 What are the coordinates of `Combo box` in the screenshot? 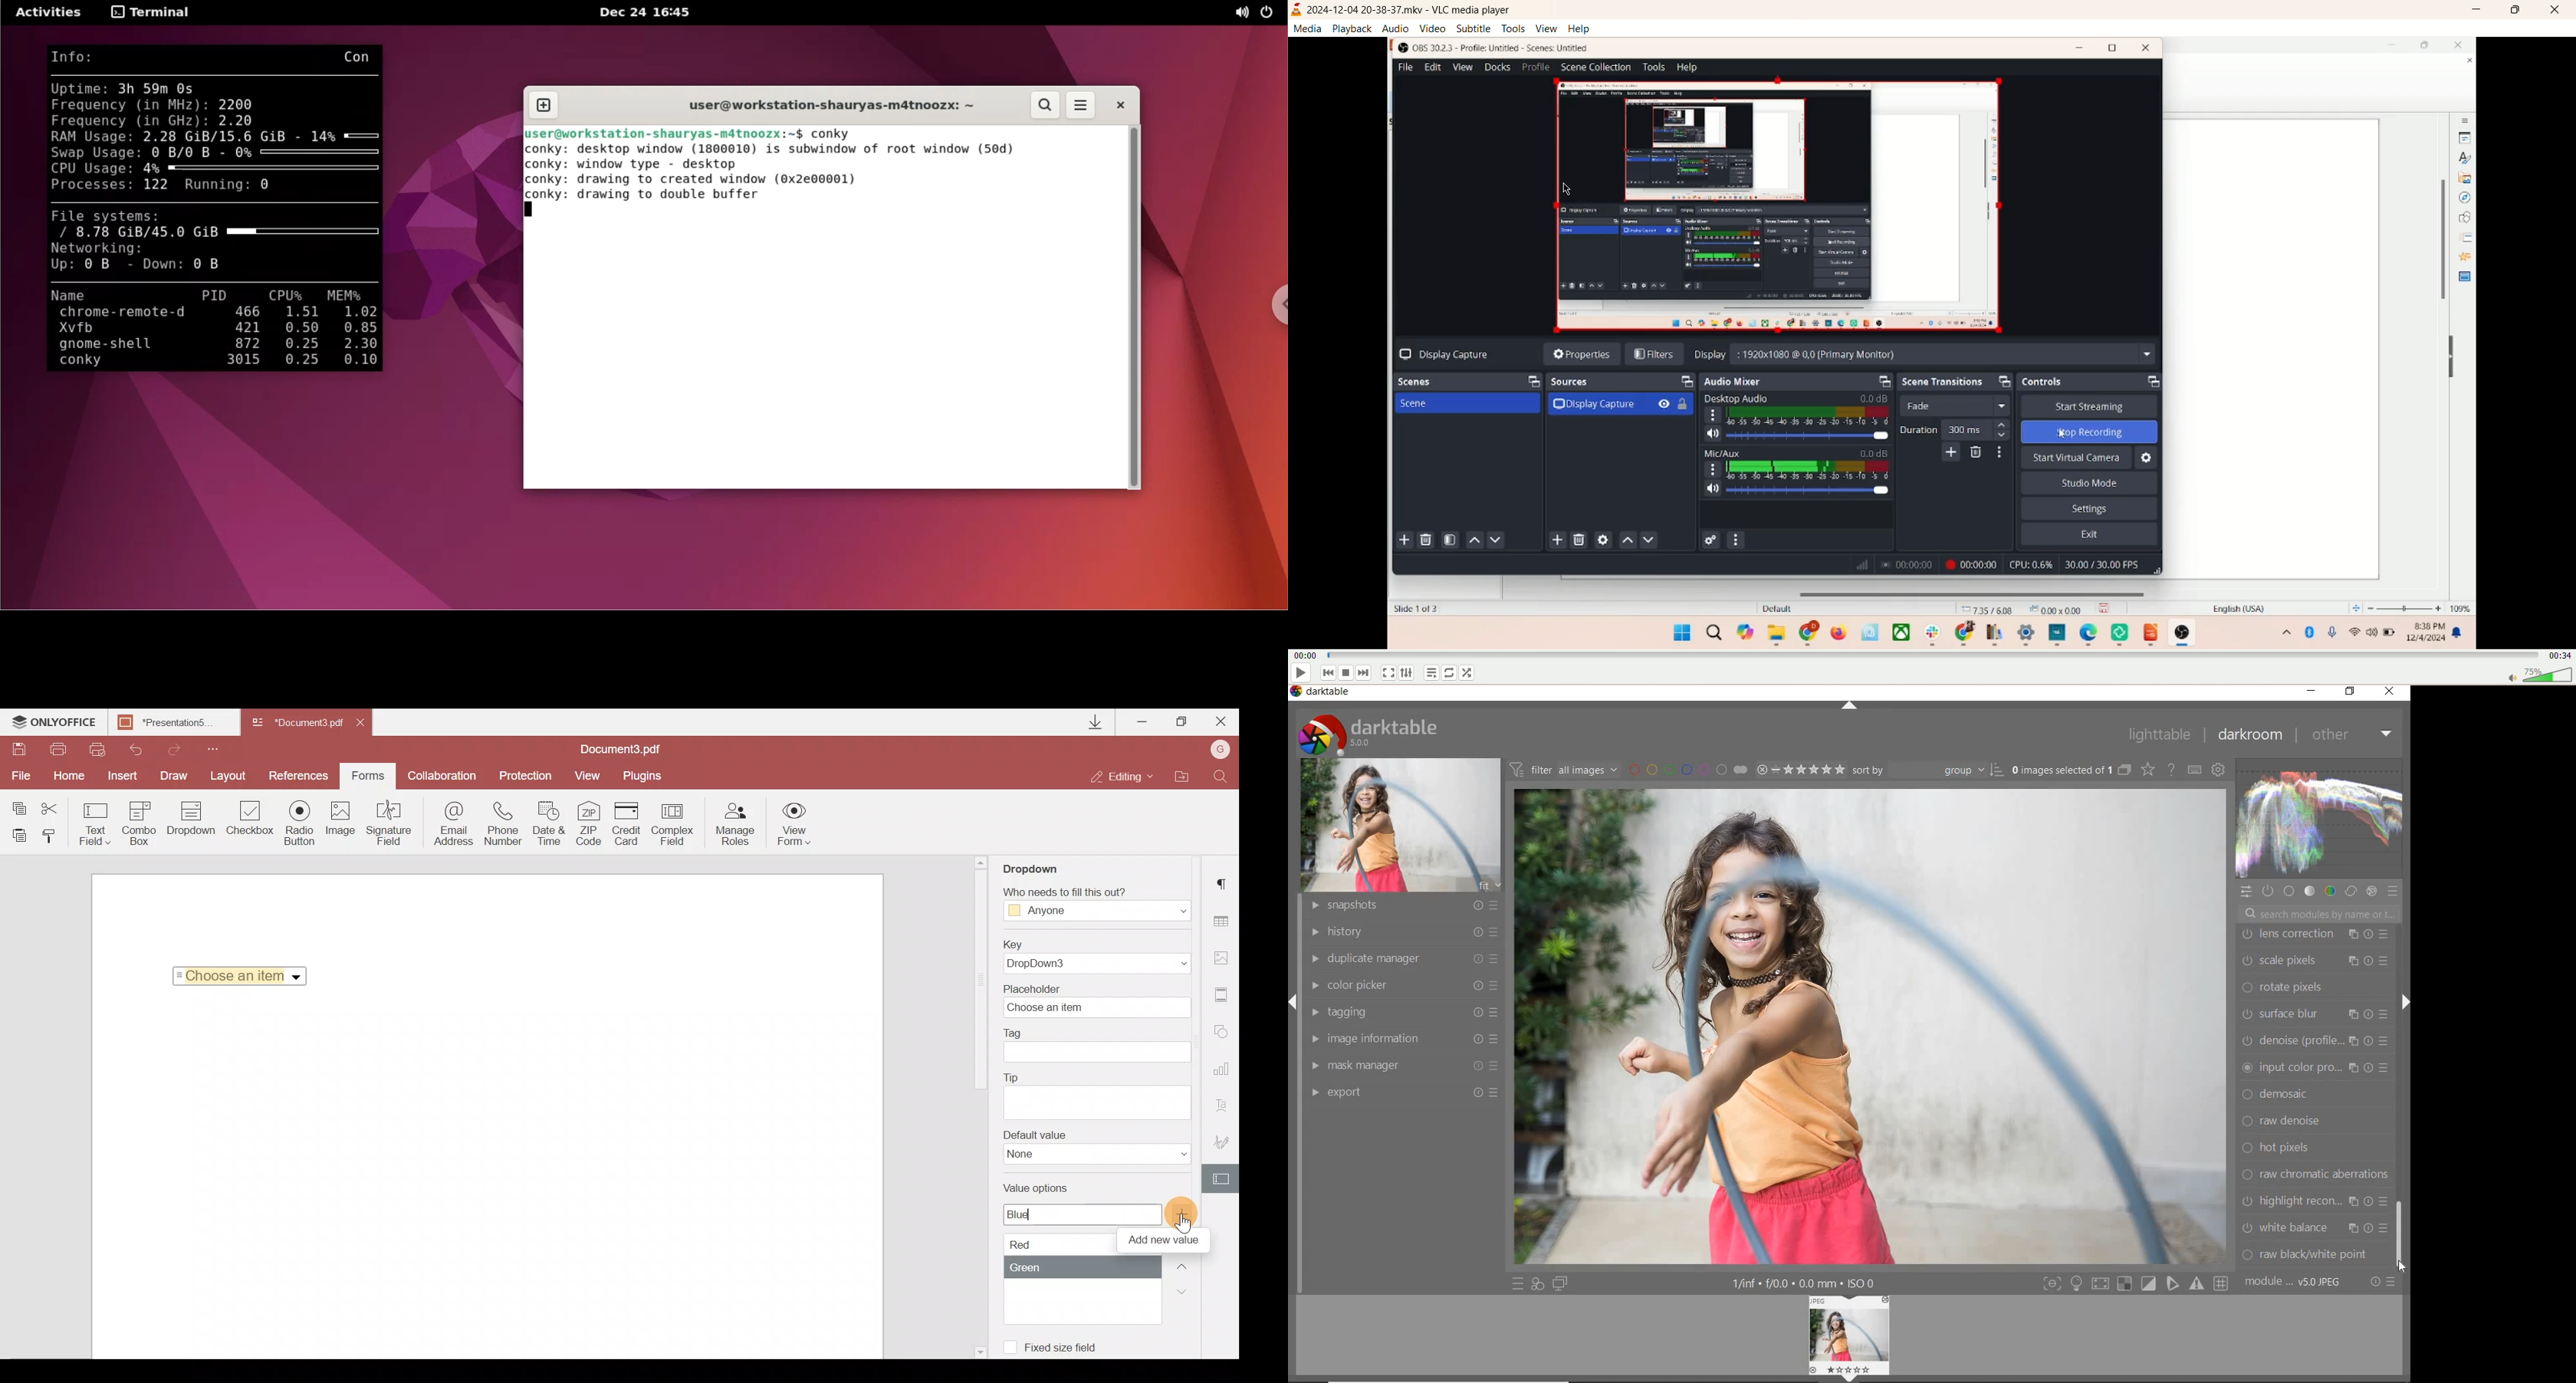 It's located at (138, 824).